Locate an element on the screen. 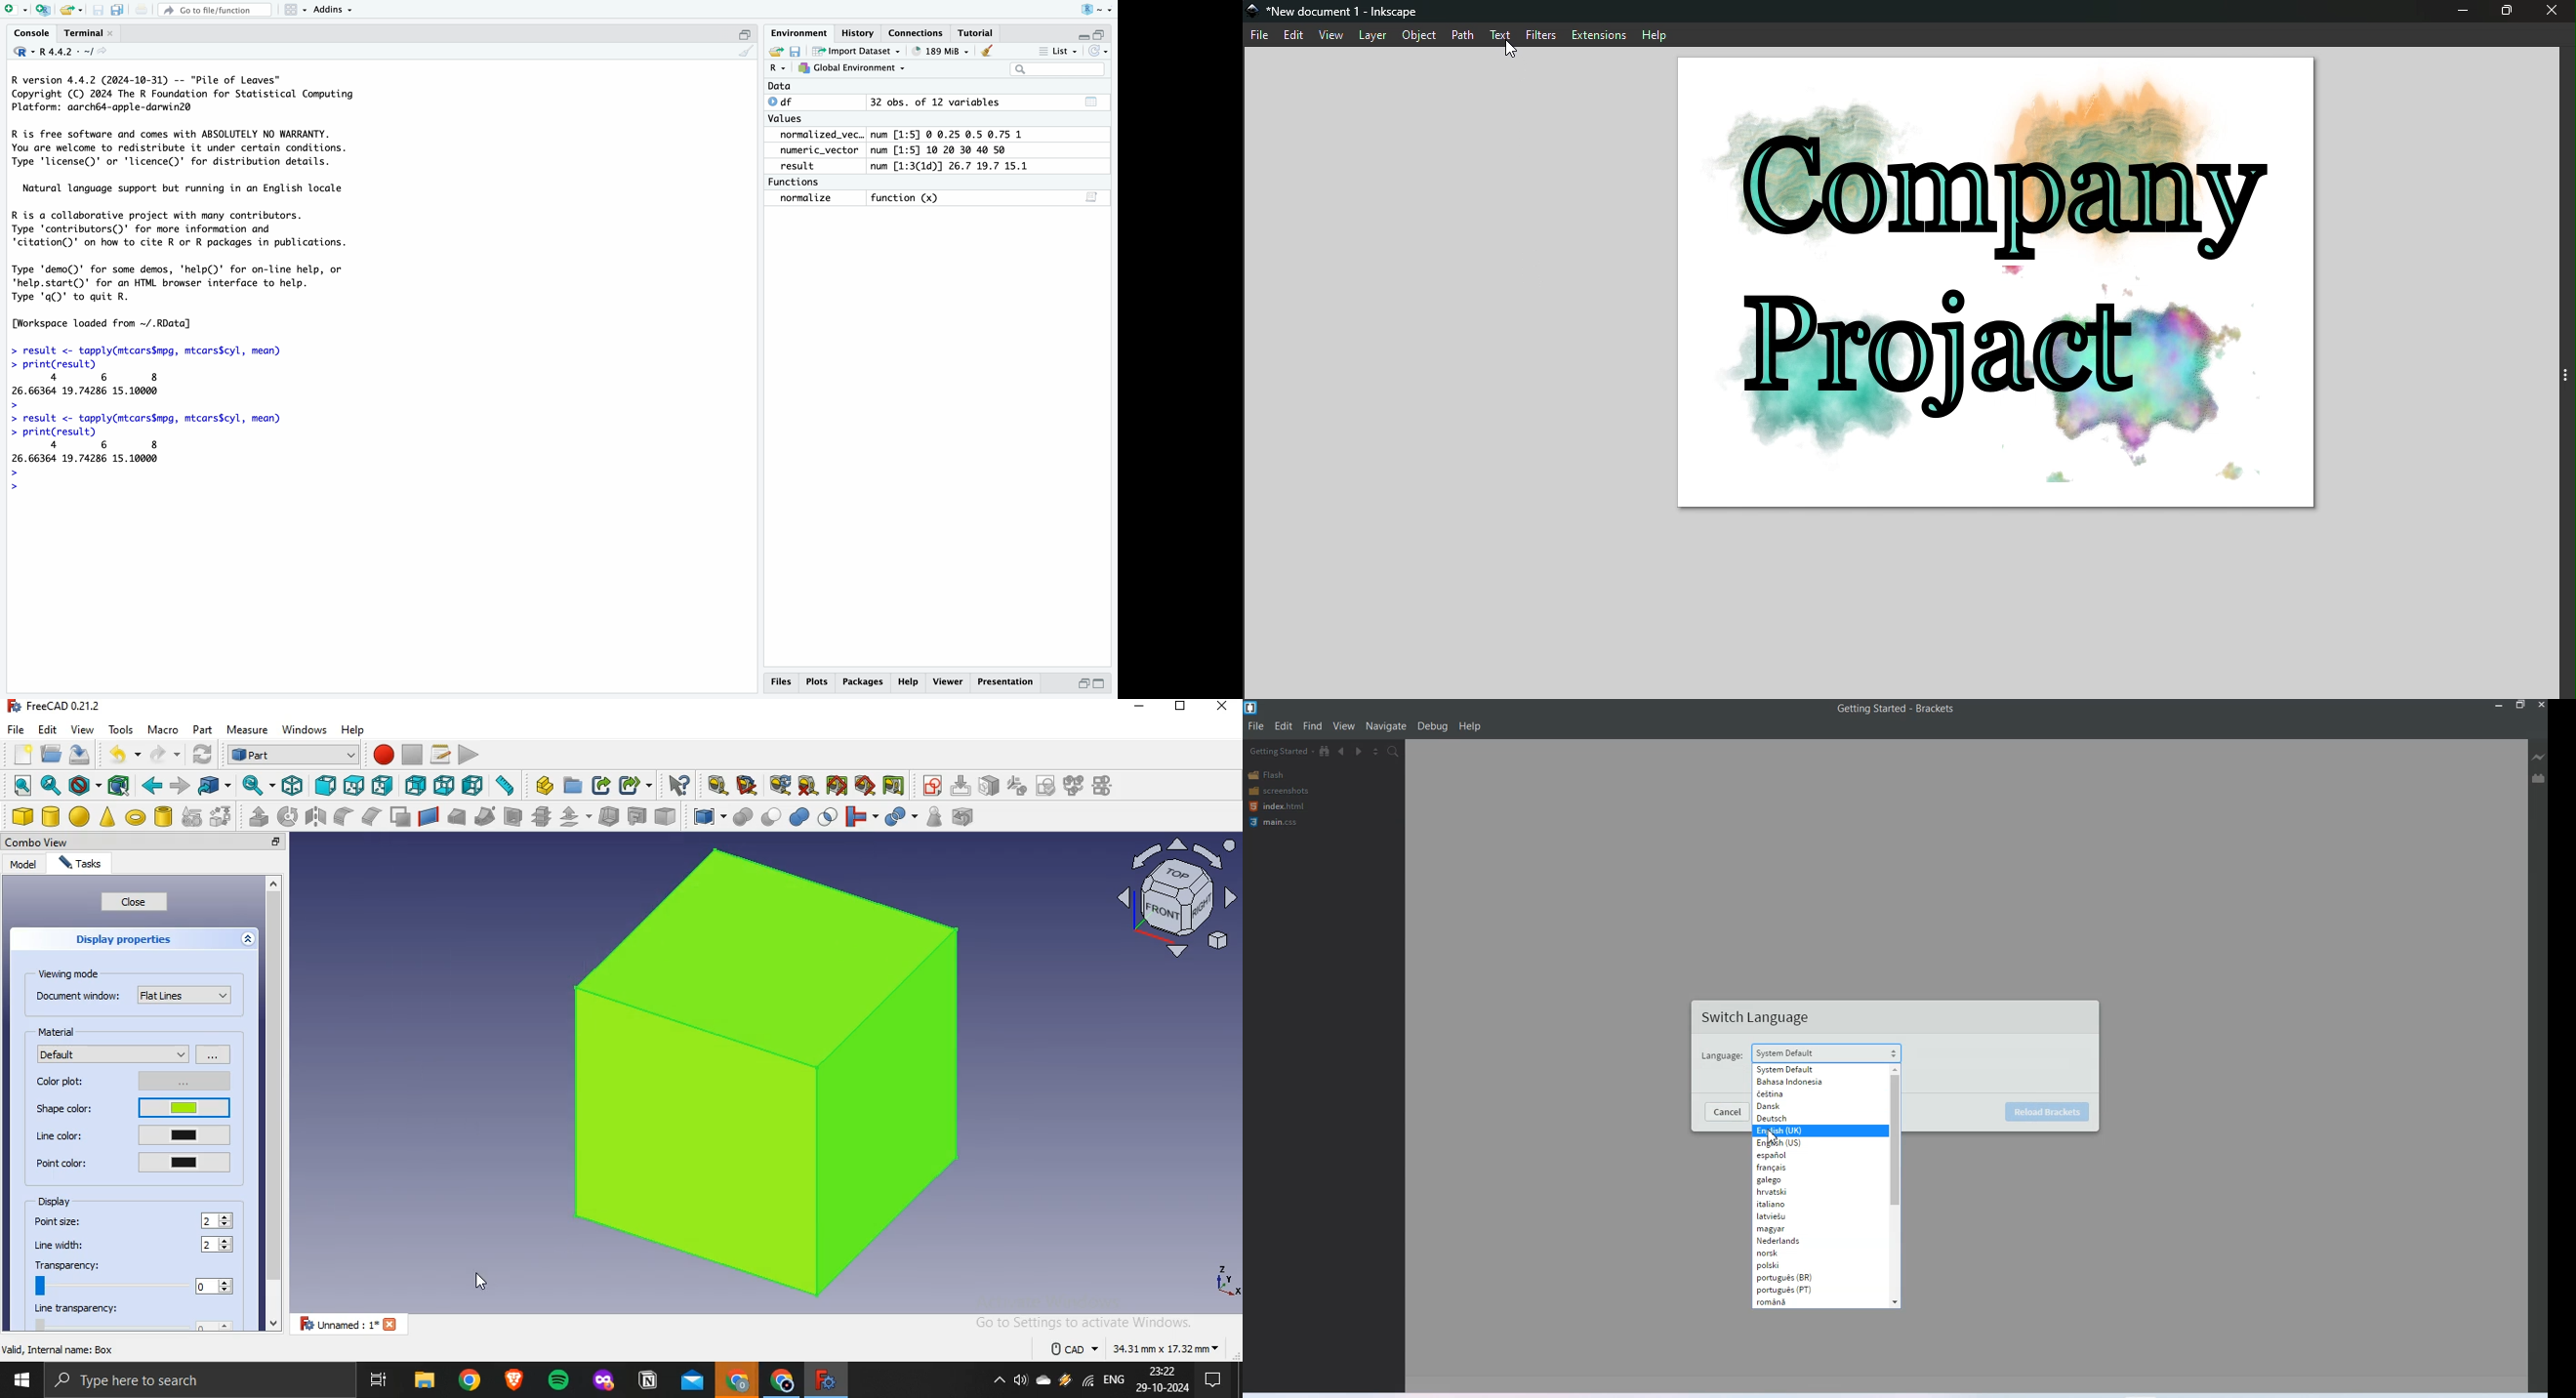 This screenshot has height=1400, width=2576. Open existing file is located at coordinates (71, 10).